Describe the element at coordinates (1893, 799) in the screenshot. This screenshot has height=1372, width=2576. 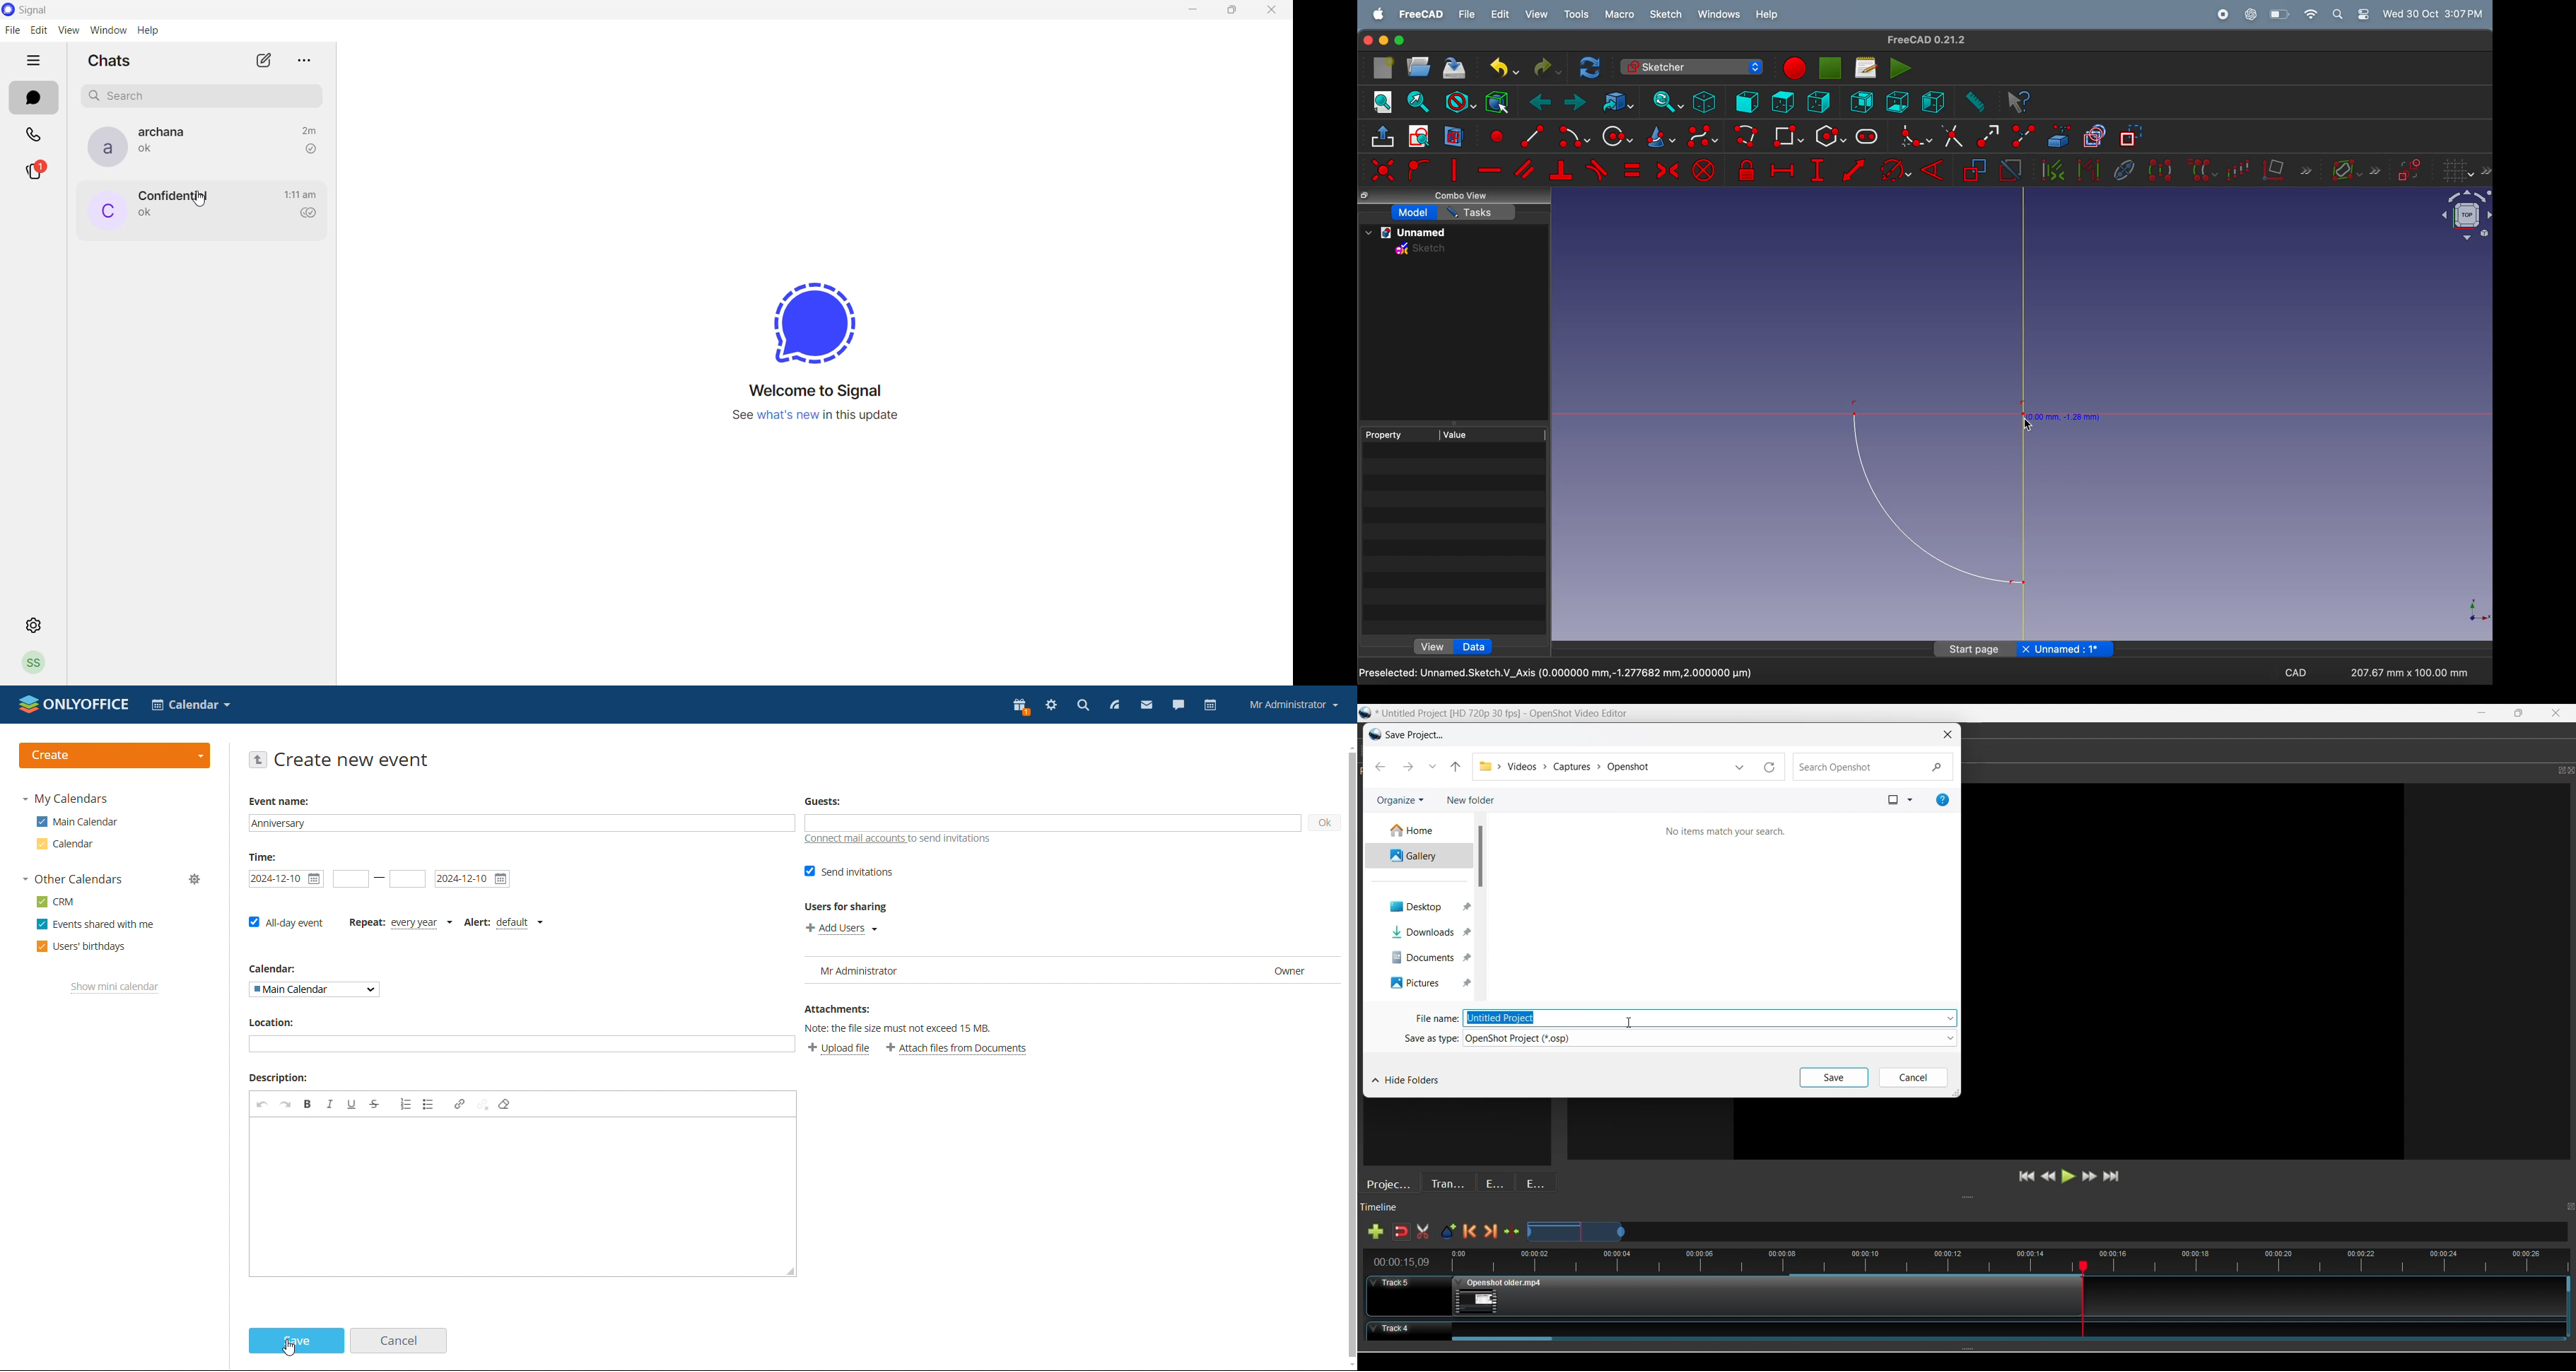
I see `Selected view option` at that location.